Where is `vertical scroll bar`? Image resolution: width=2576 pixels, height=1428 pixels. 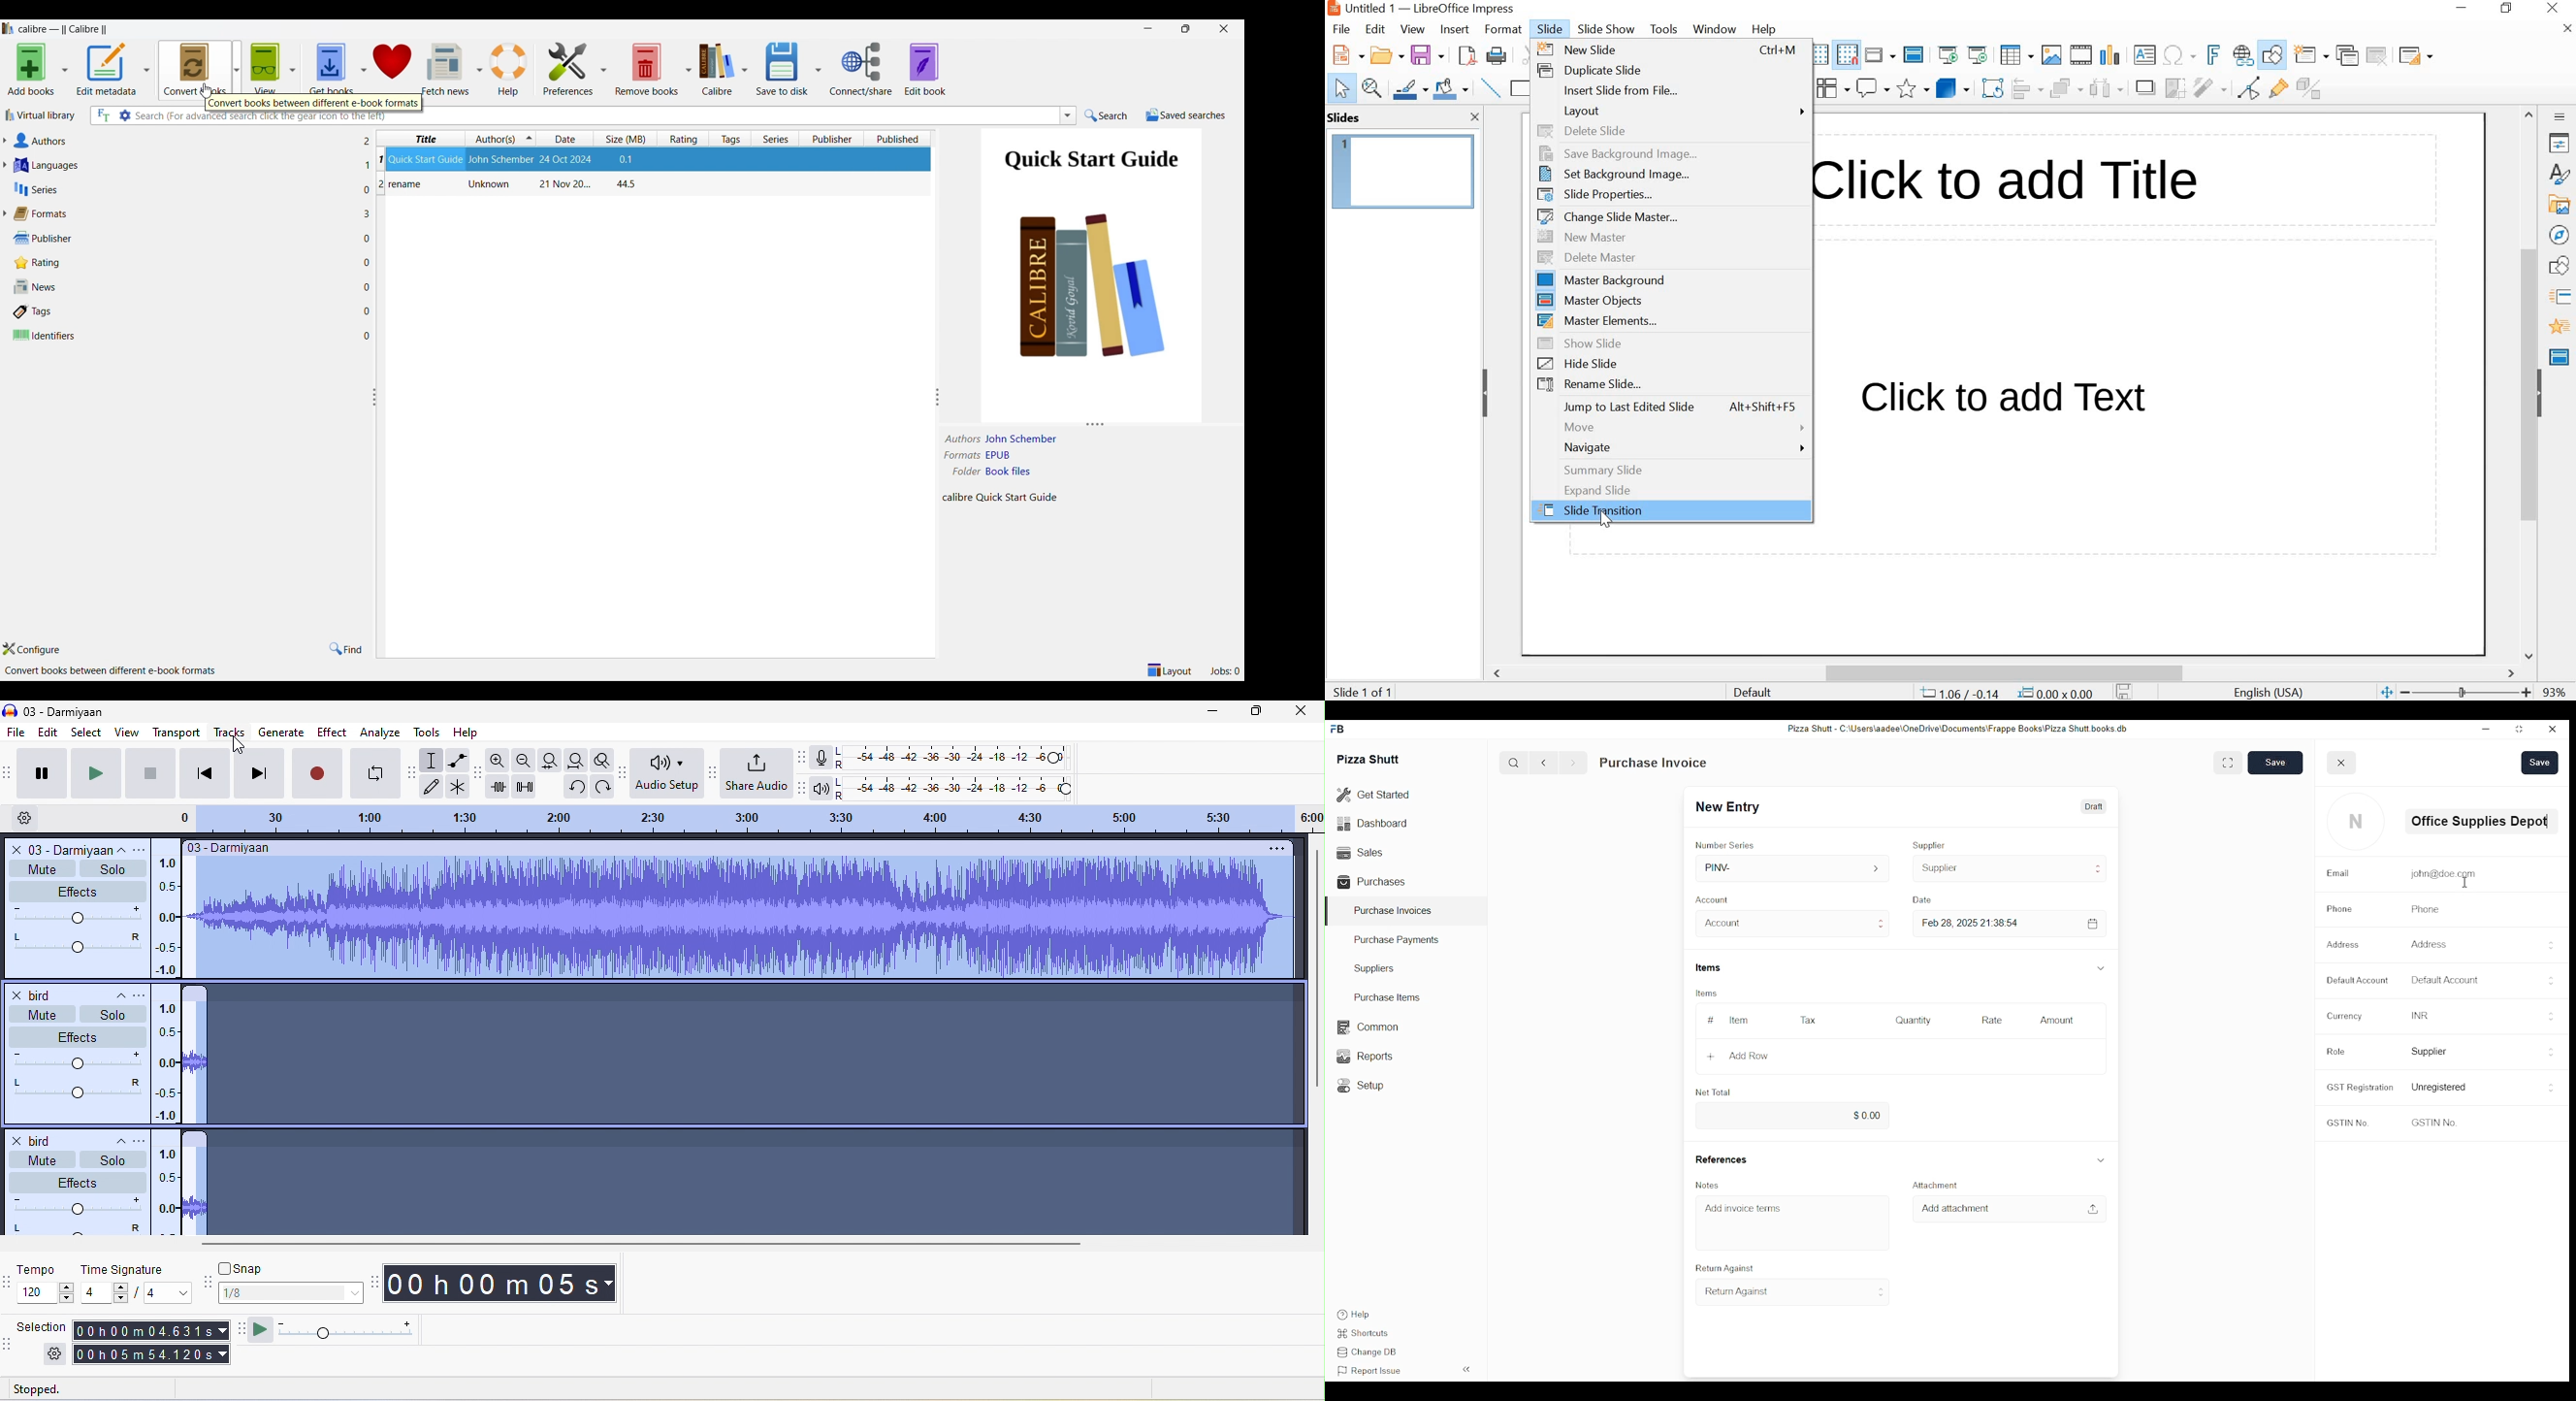
vertical scroll bar is located at coordinates (1314, 972).